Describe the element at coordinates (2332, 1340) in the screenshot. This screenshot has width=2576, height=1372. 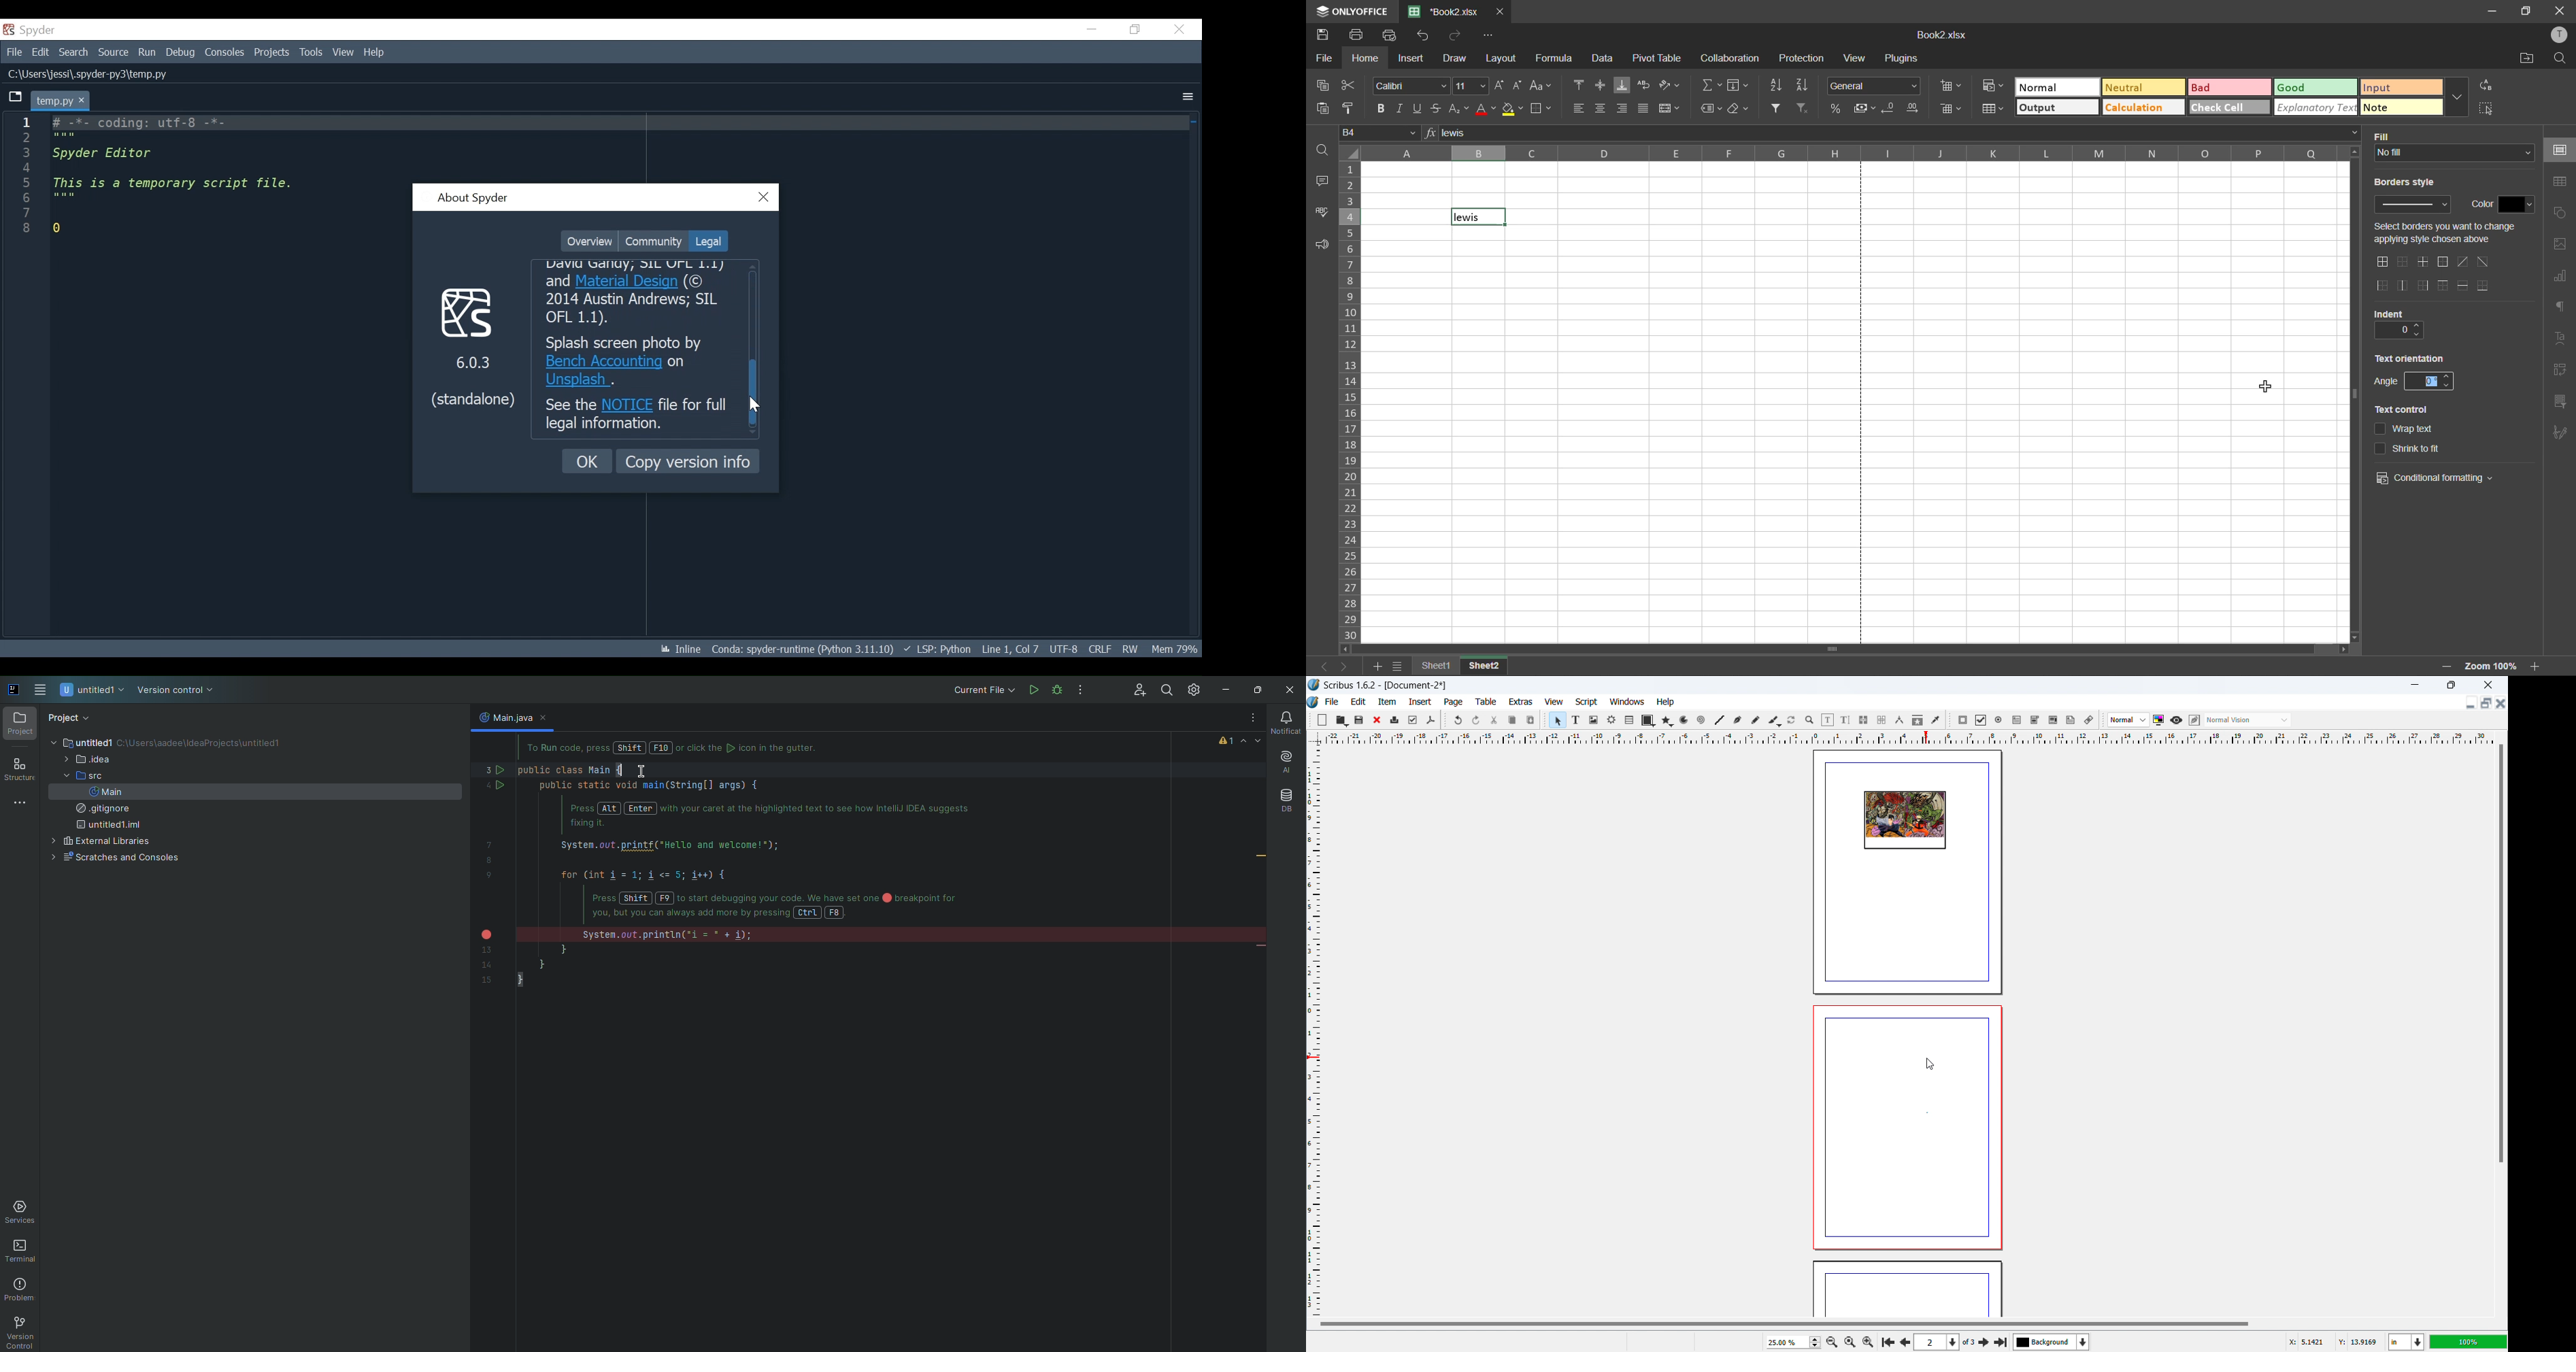
I see `cursor coordinate` at that location.